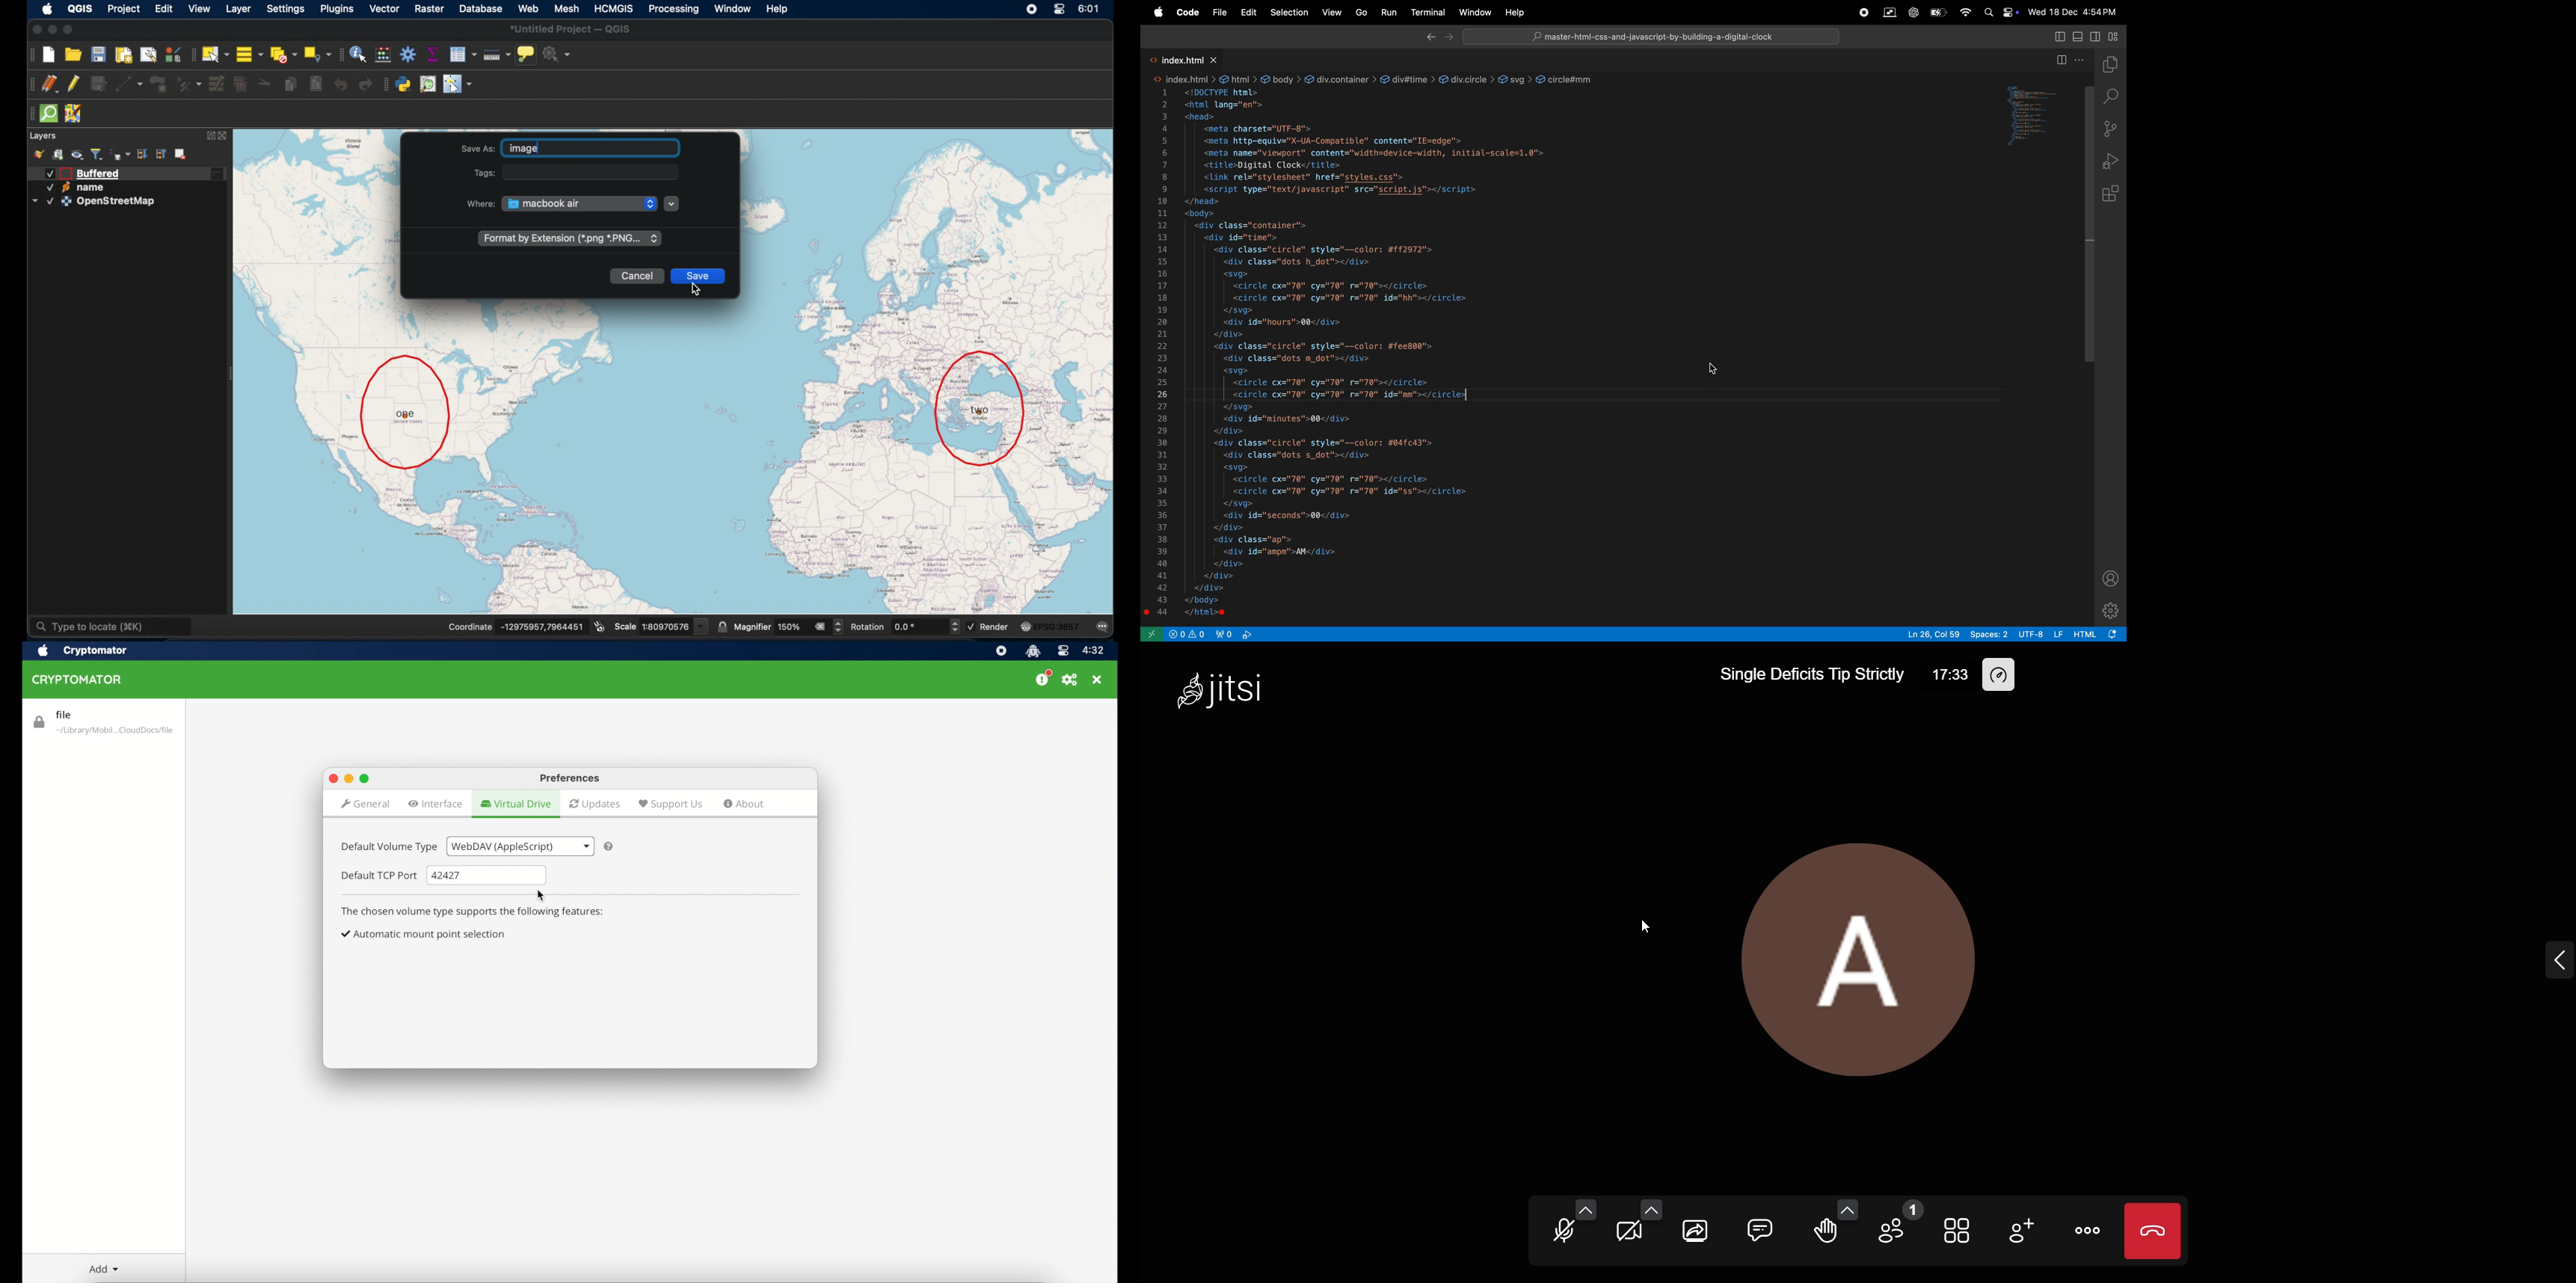 The image size is (2576, 1288). What do you see at coordinates (543, 896) in the screenshot?
I see `cursor` at bounding box center [543, 896].